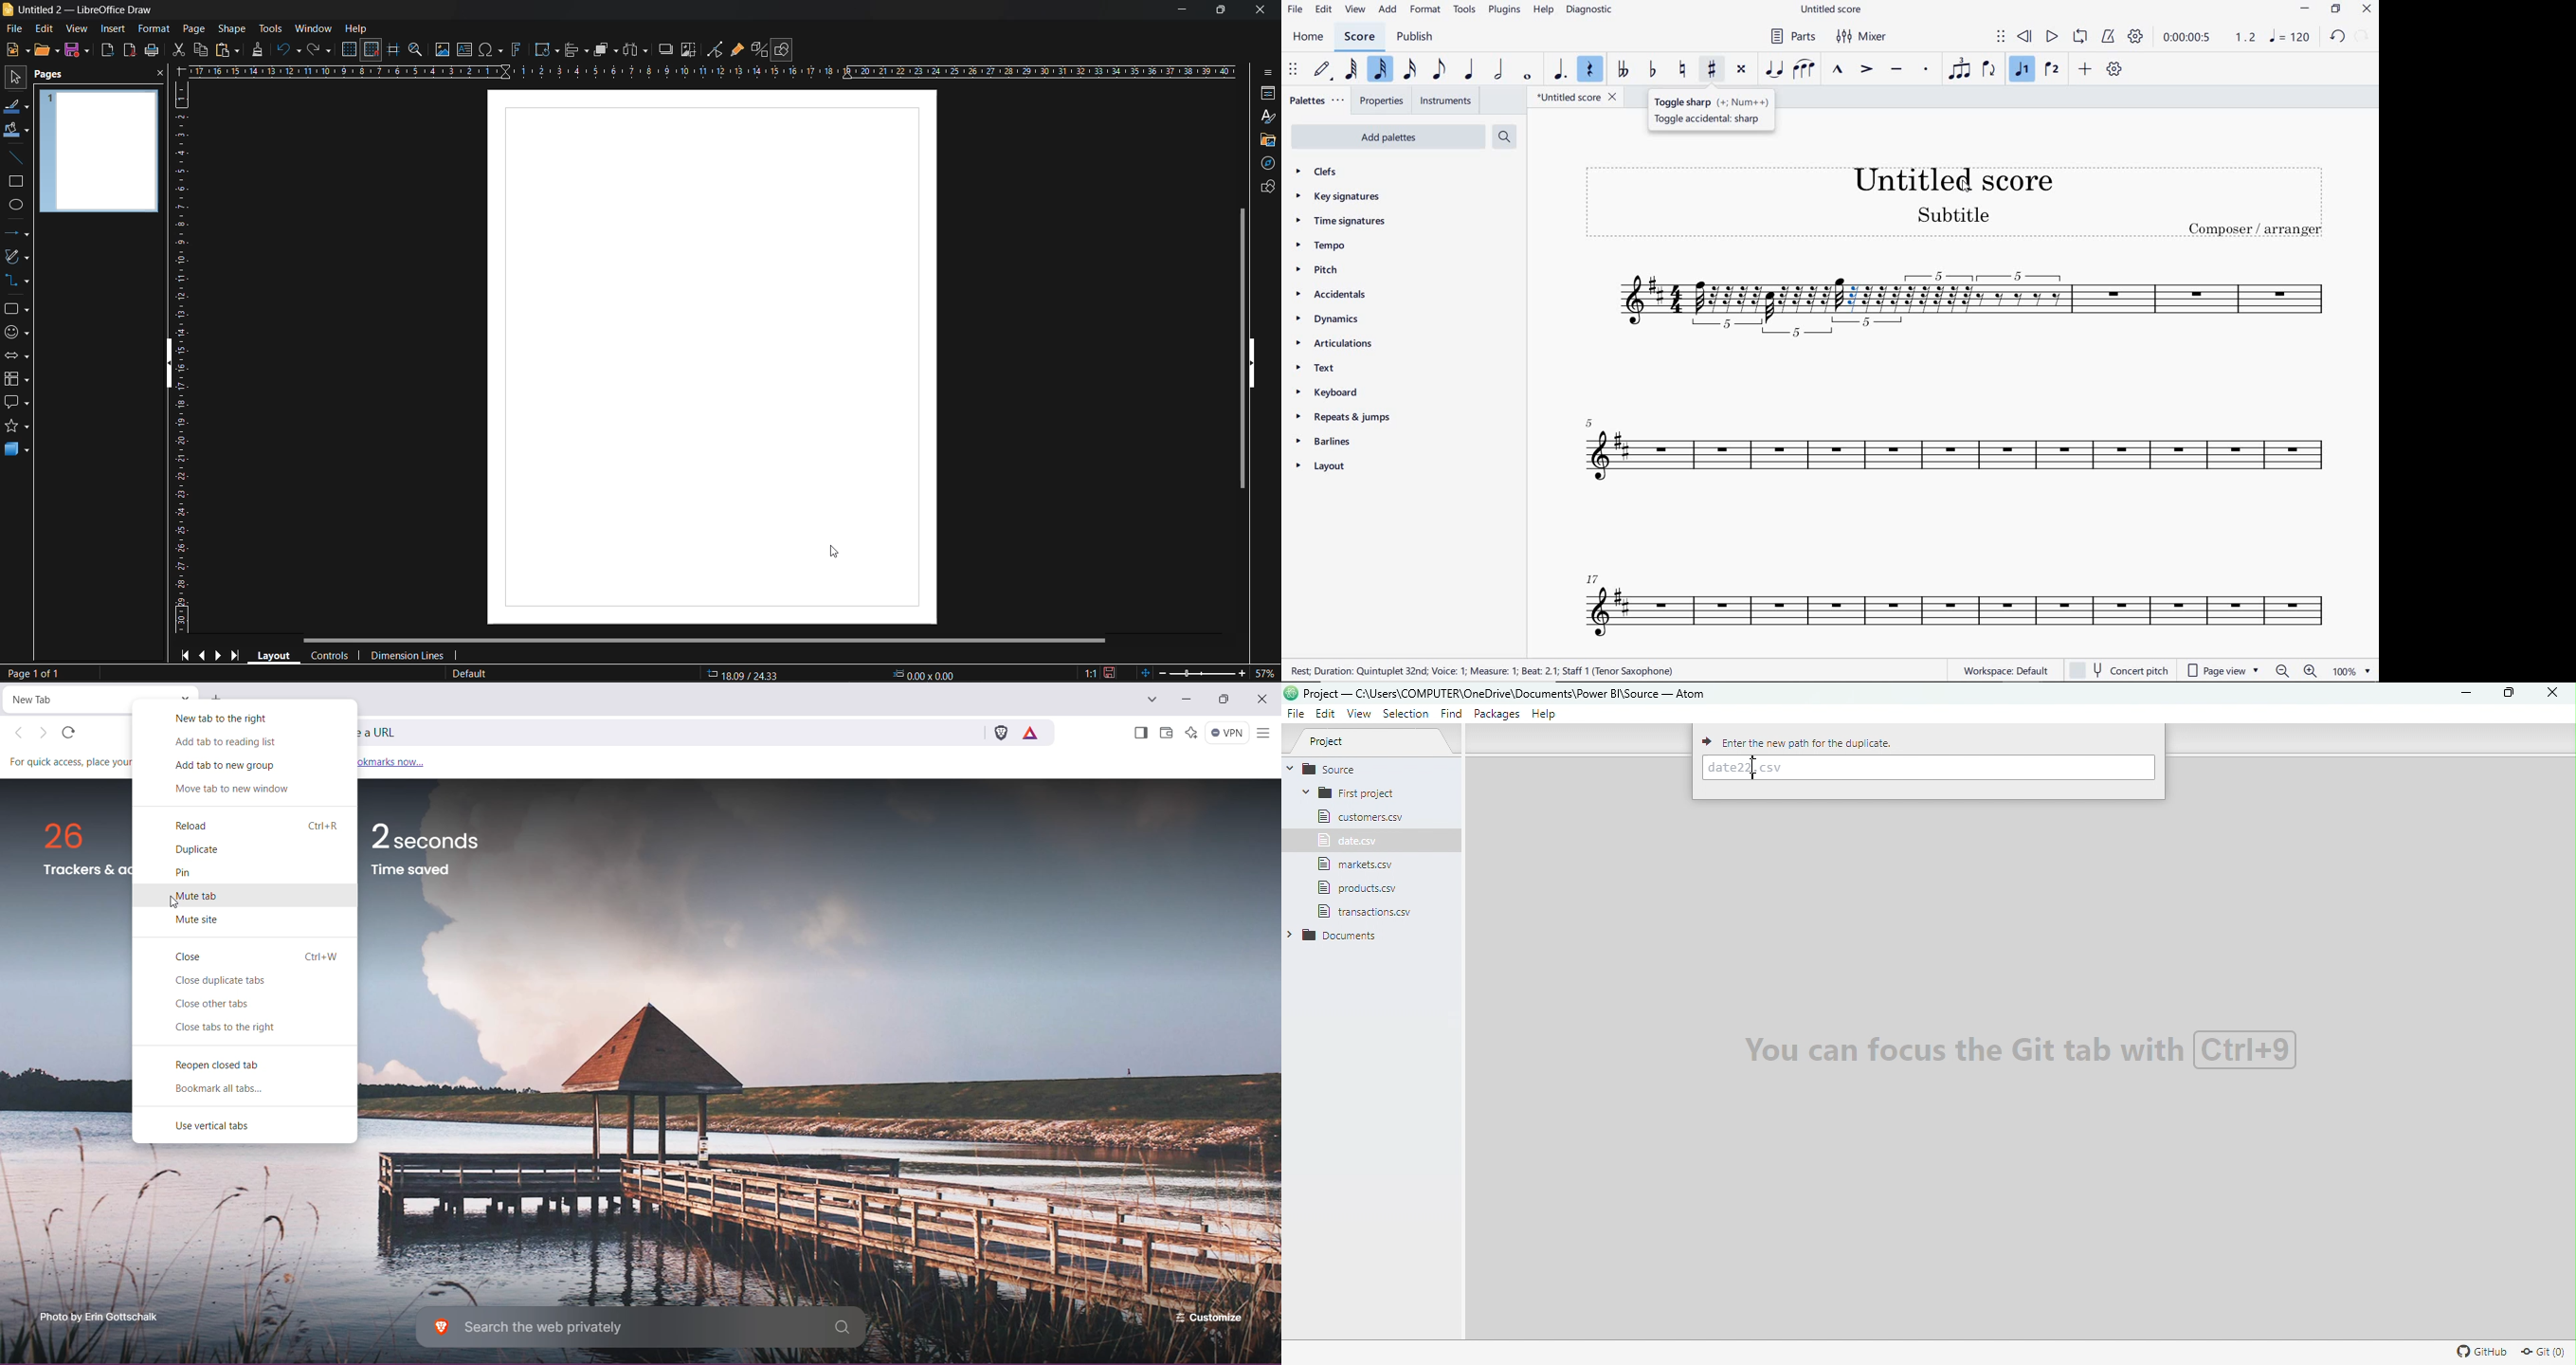  I want to click on Close tabs to the right, so click(222, 1028).